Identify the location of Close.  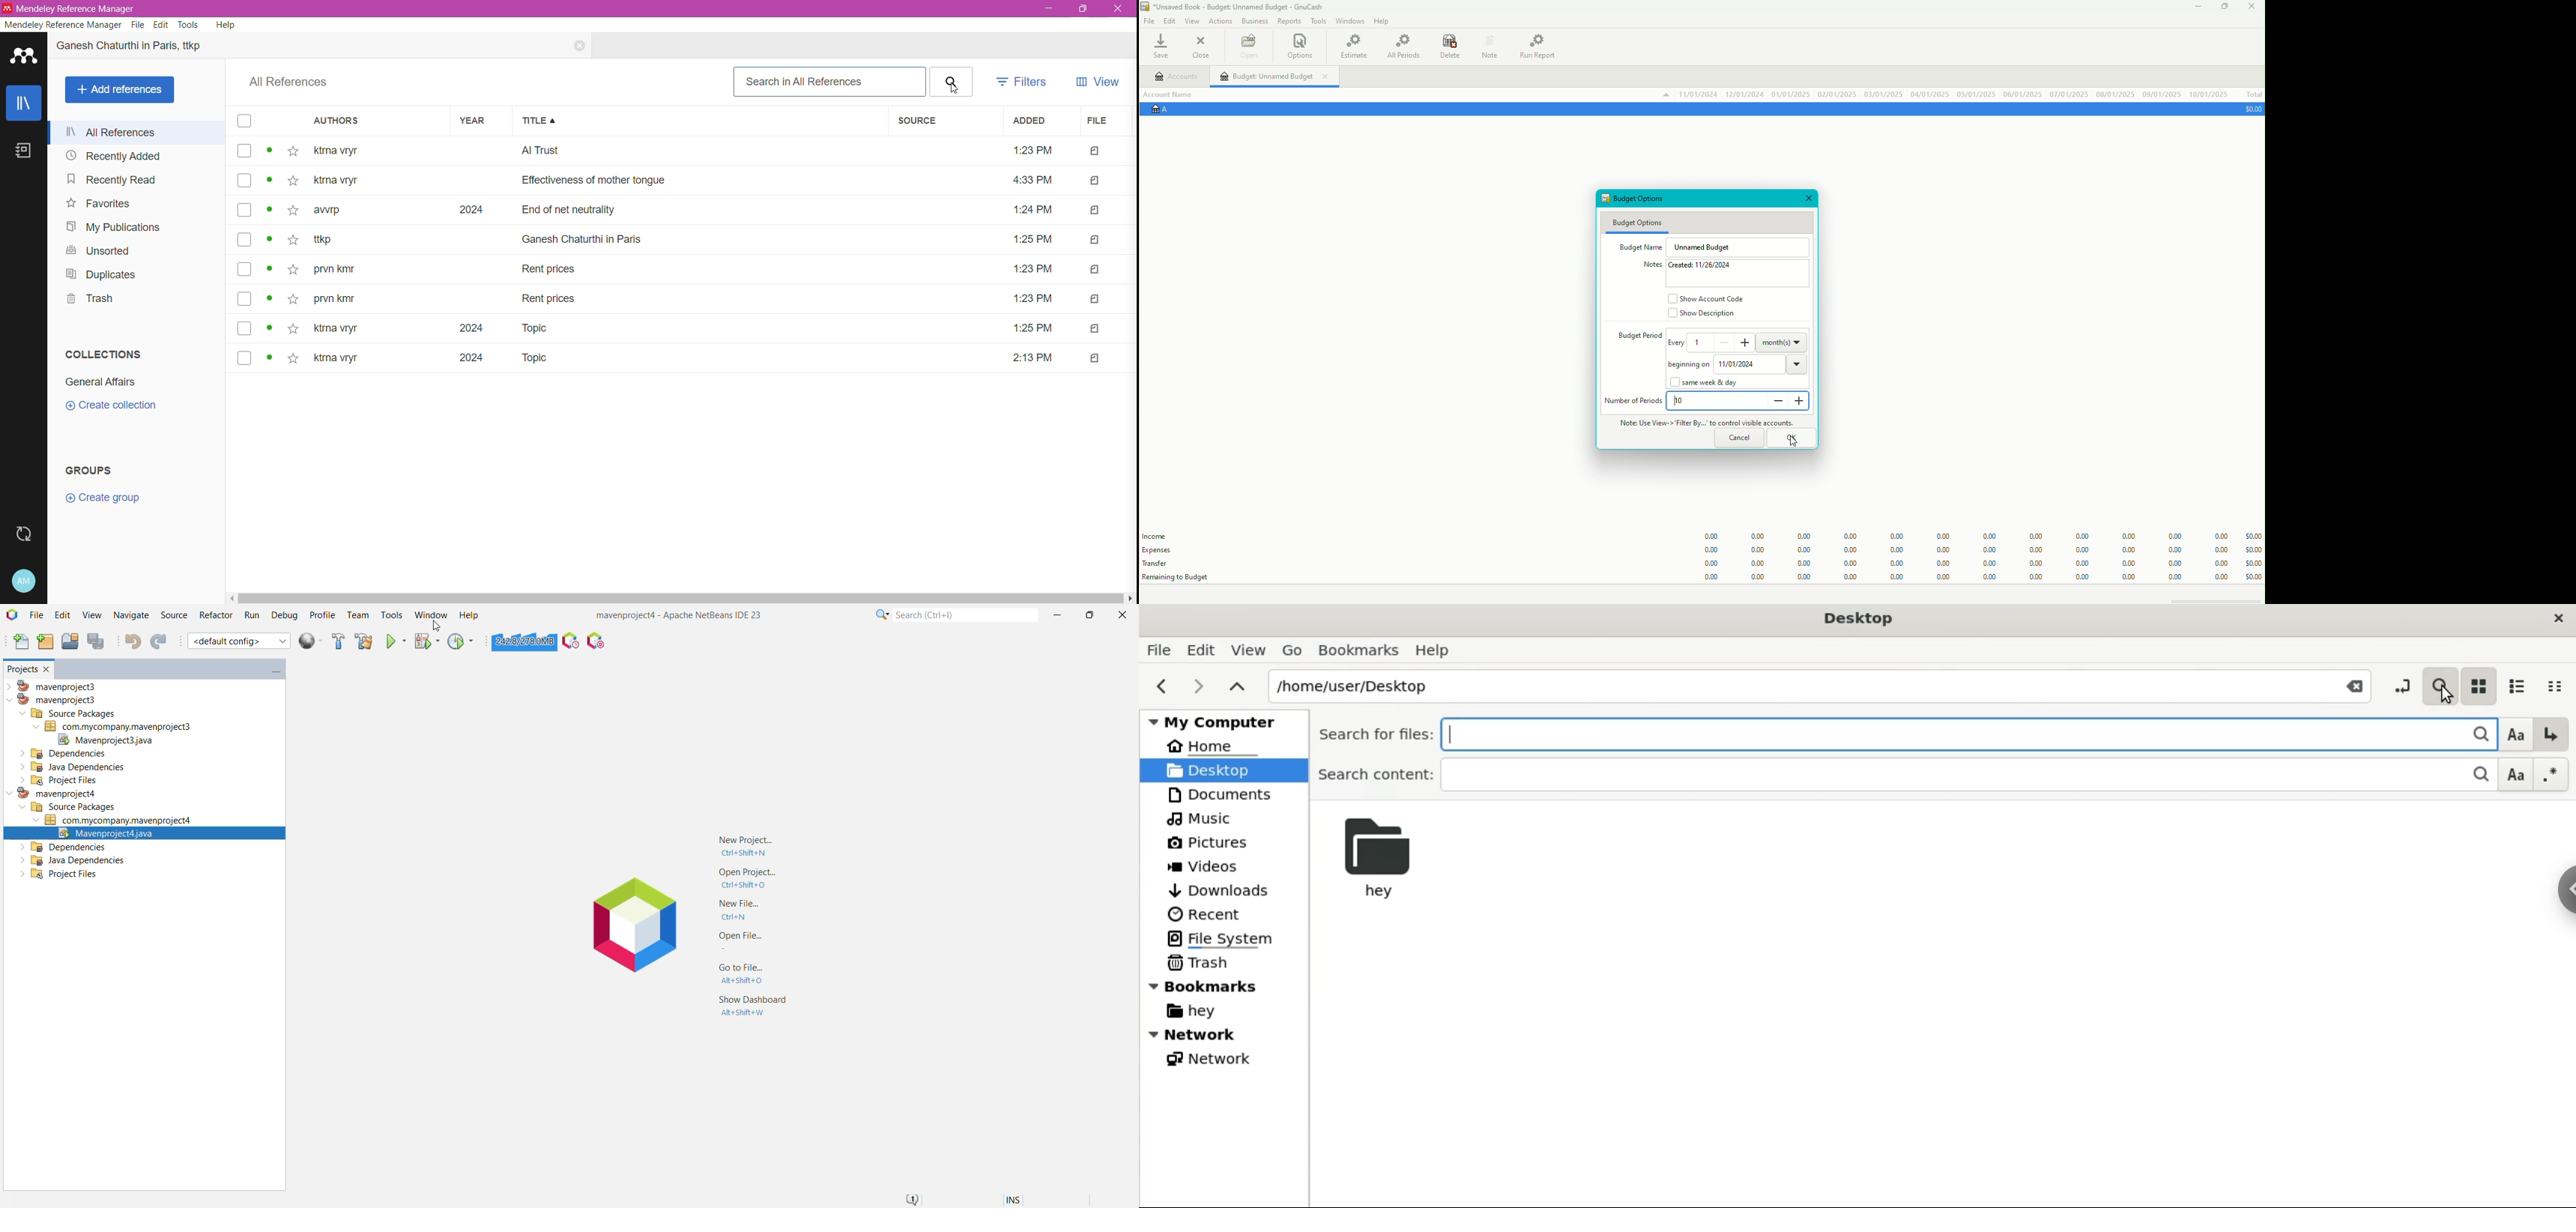
(1202, 47).